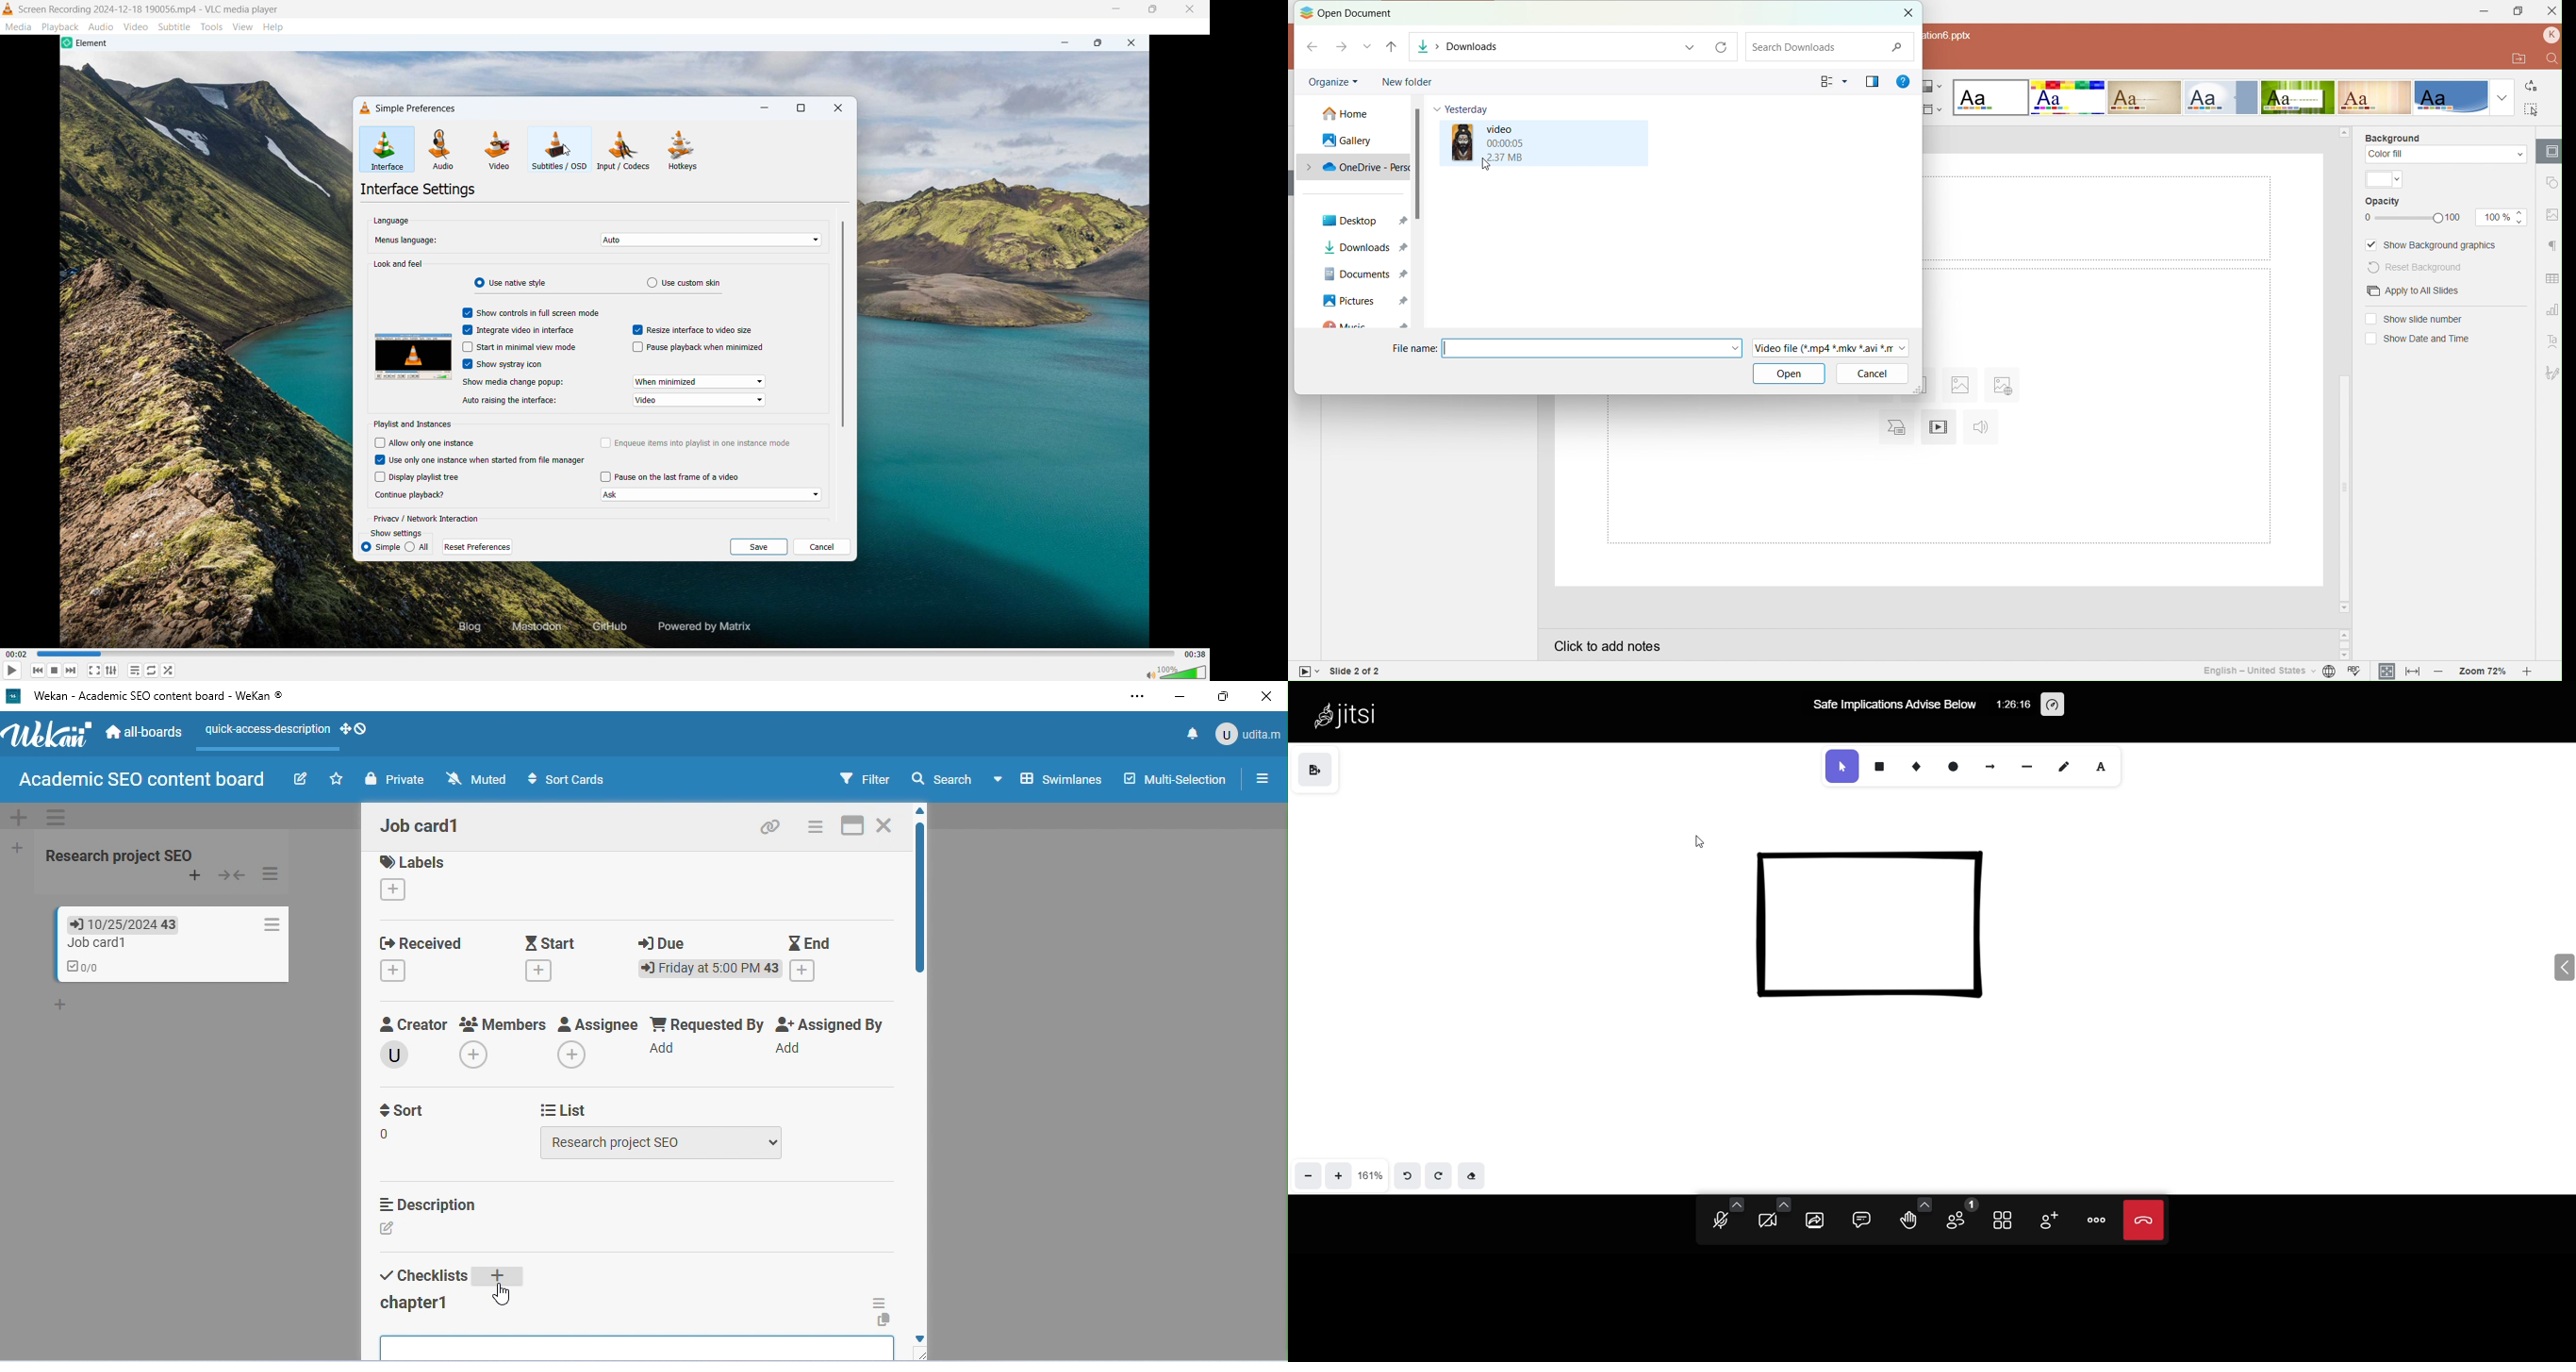  What do you see at coordinates (1362, 248) in the screenshot?
I see `Downloads` at bounding box center [1362, 248].